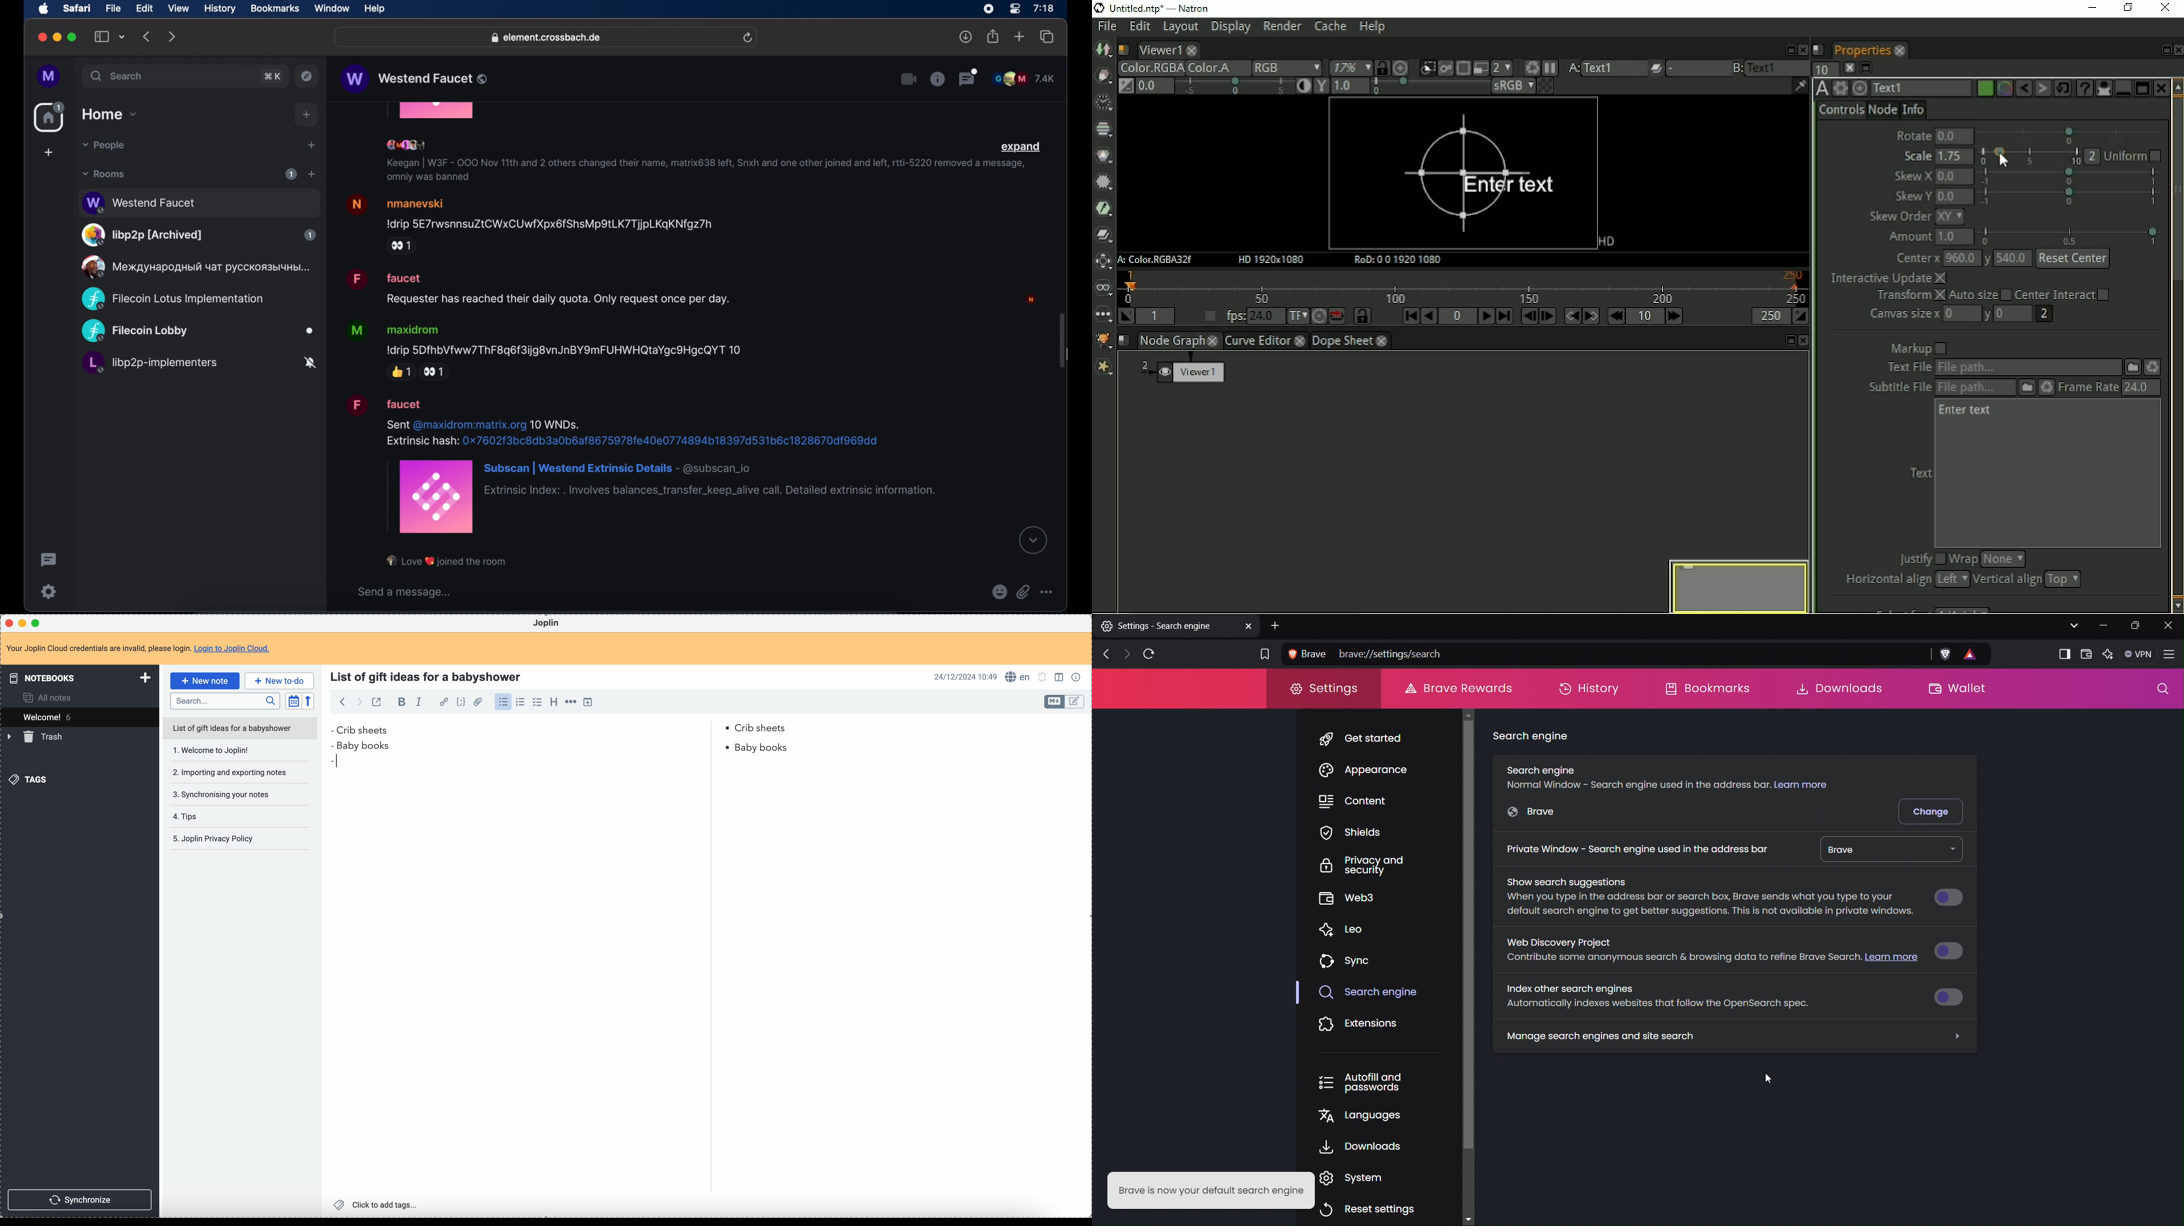 This screenshot has height=1232, width=2184. Describe the element at coordinates (1020, 36) in the screenshot. I see `new tab` at that location.